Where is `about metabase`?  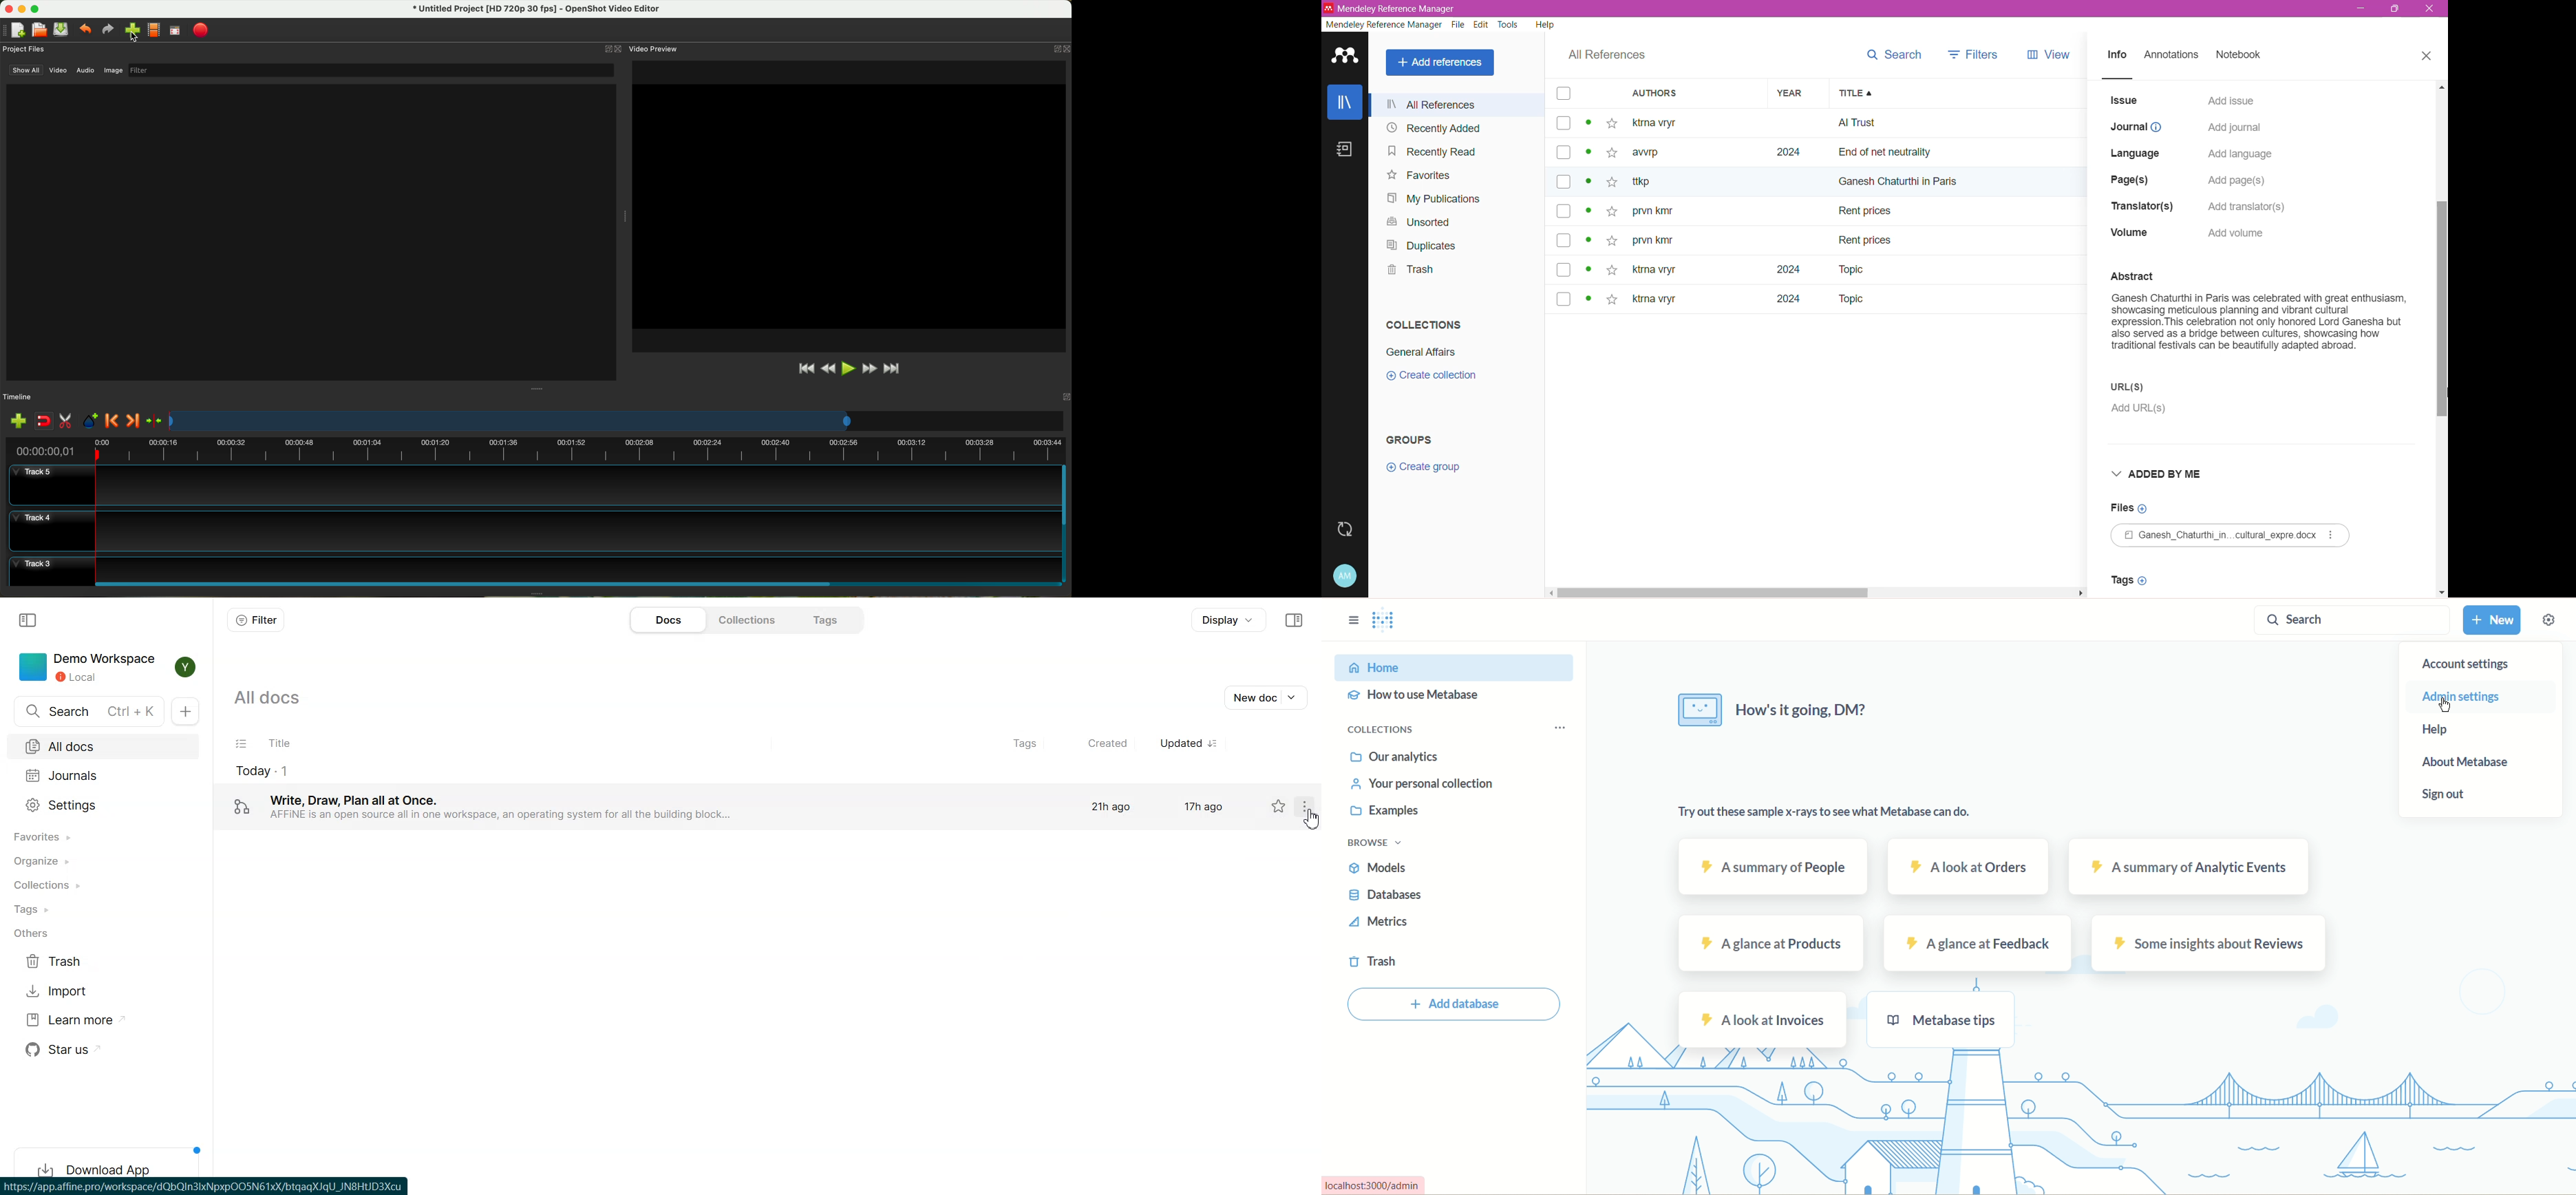
about metabase is located at coordinates (2466, 764).